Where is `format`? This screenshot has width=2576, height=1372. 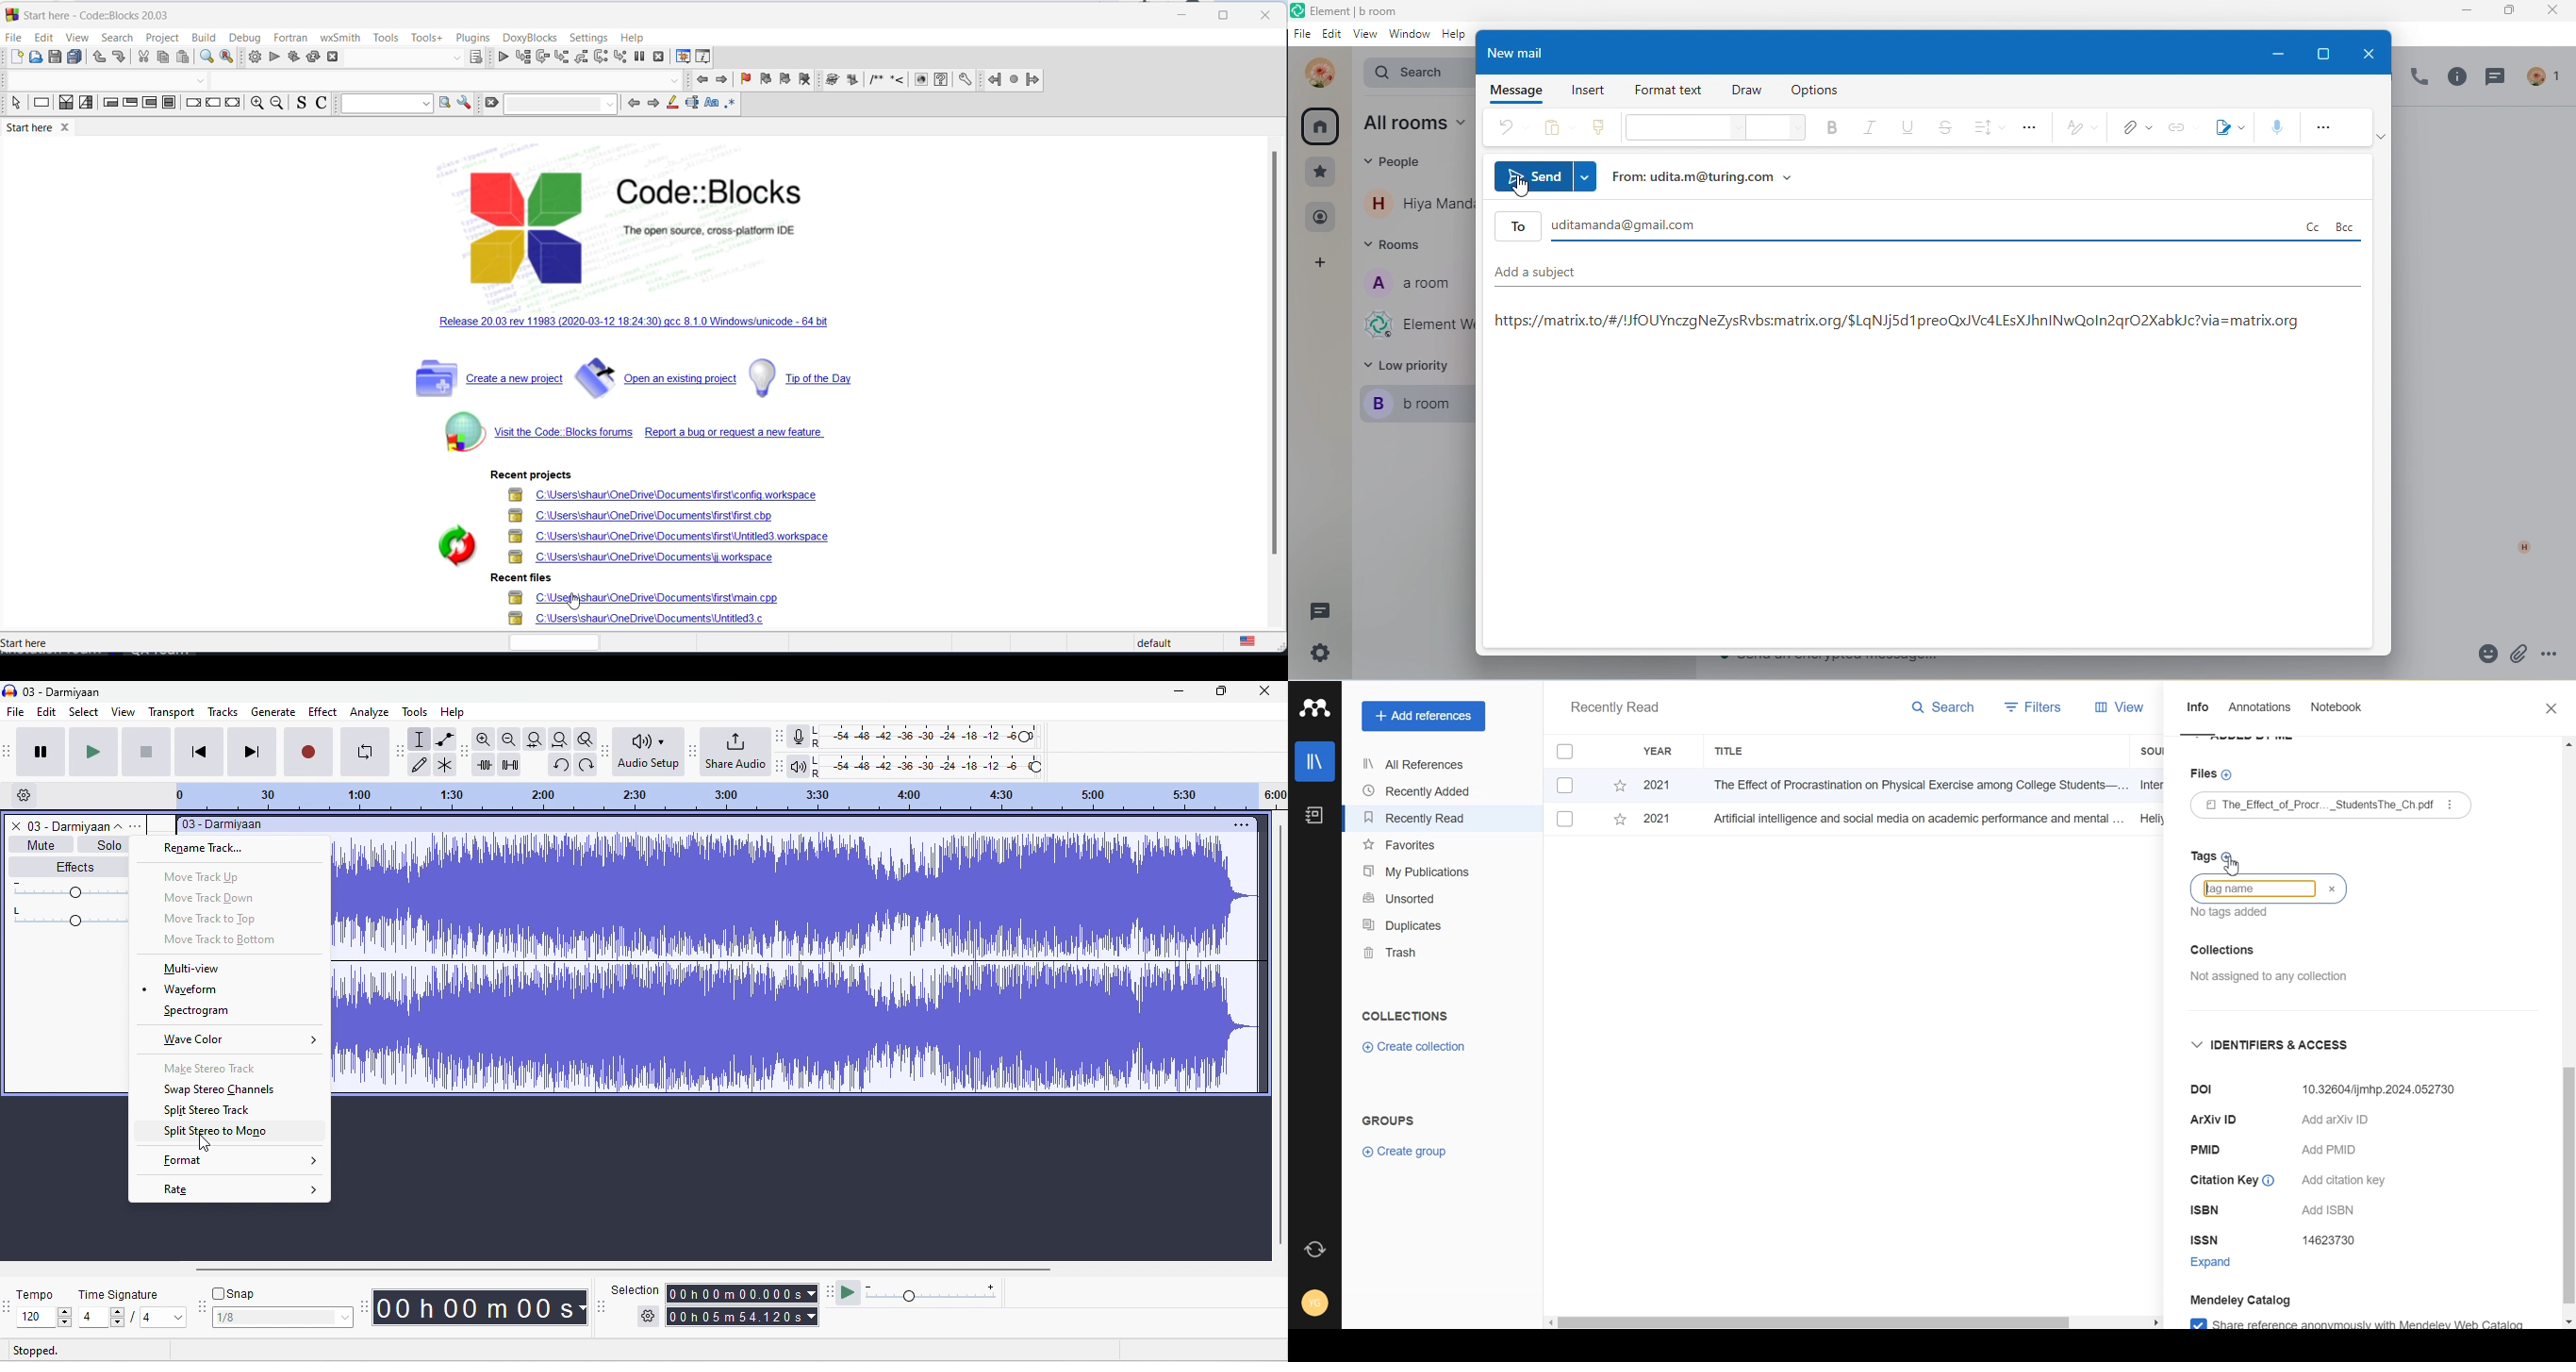 format is located at coordinates (239, 1159).